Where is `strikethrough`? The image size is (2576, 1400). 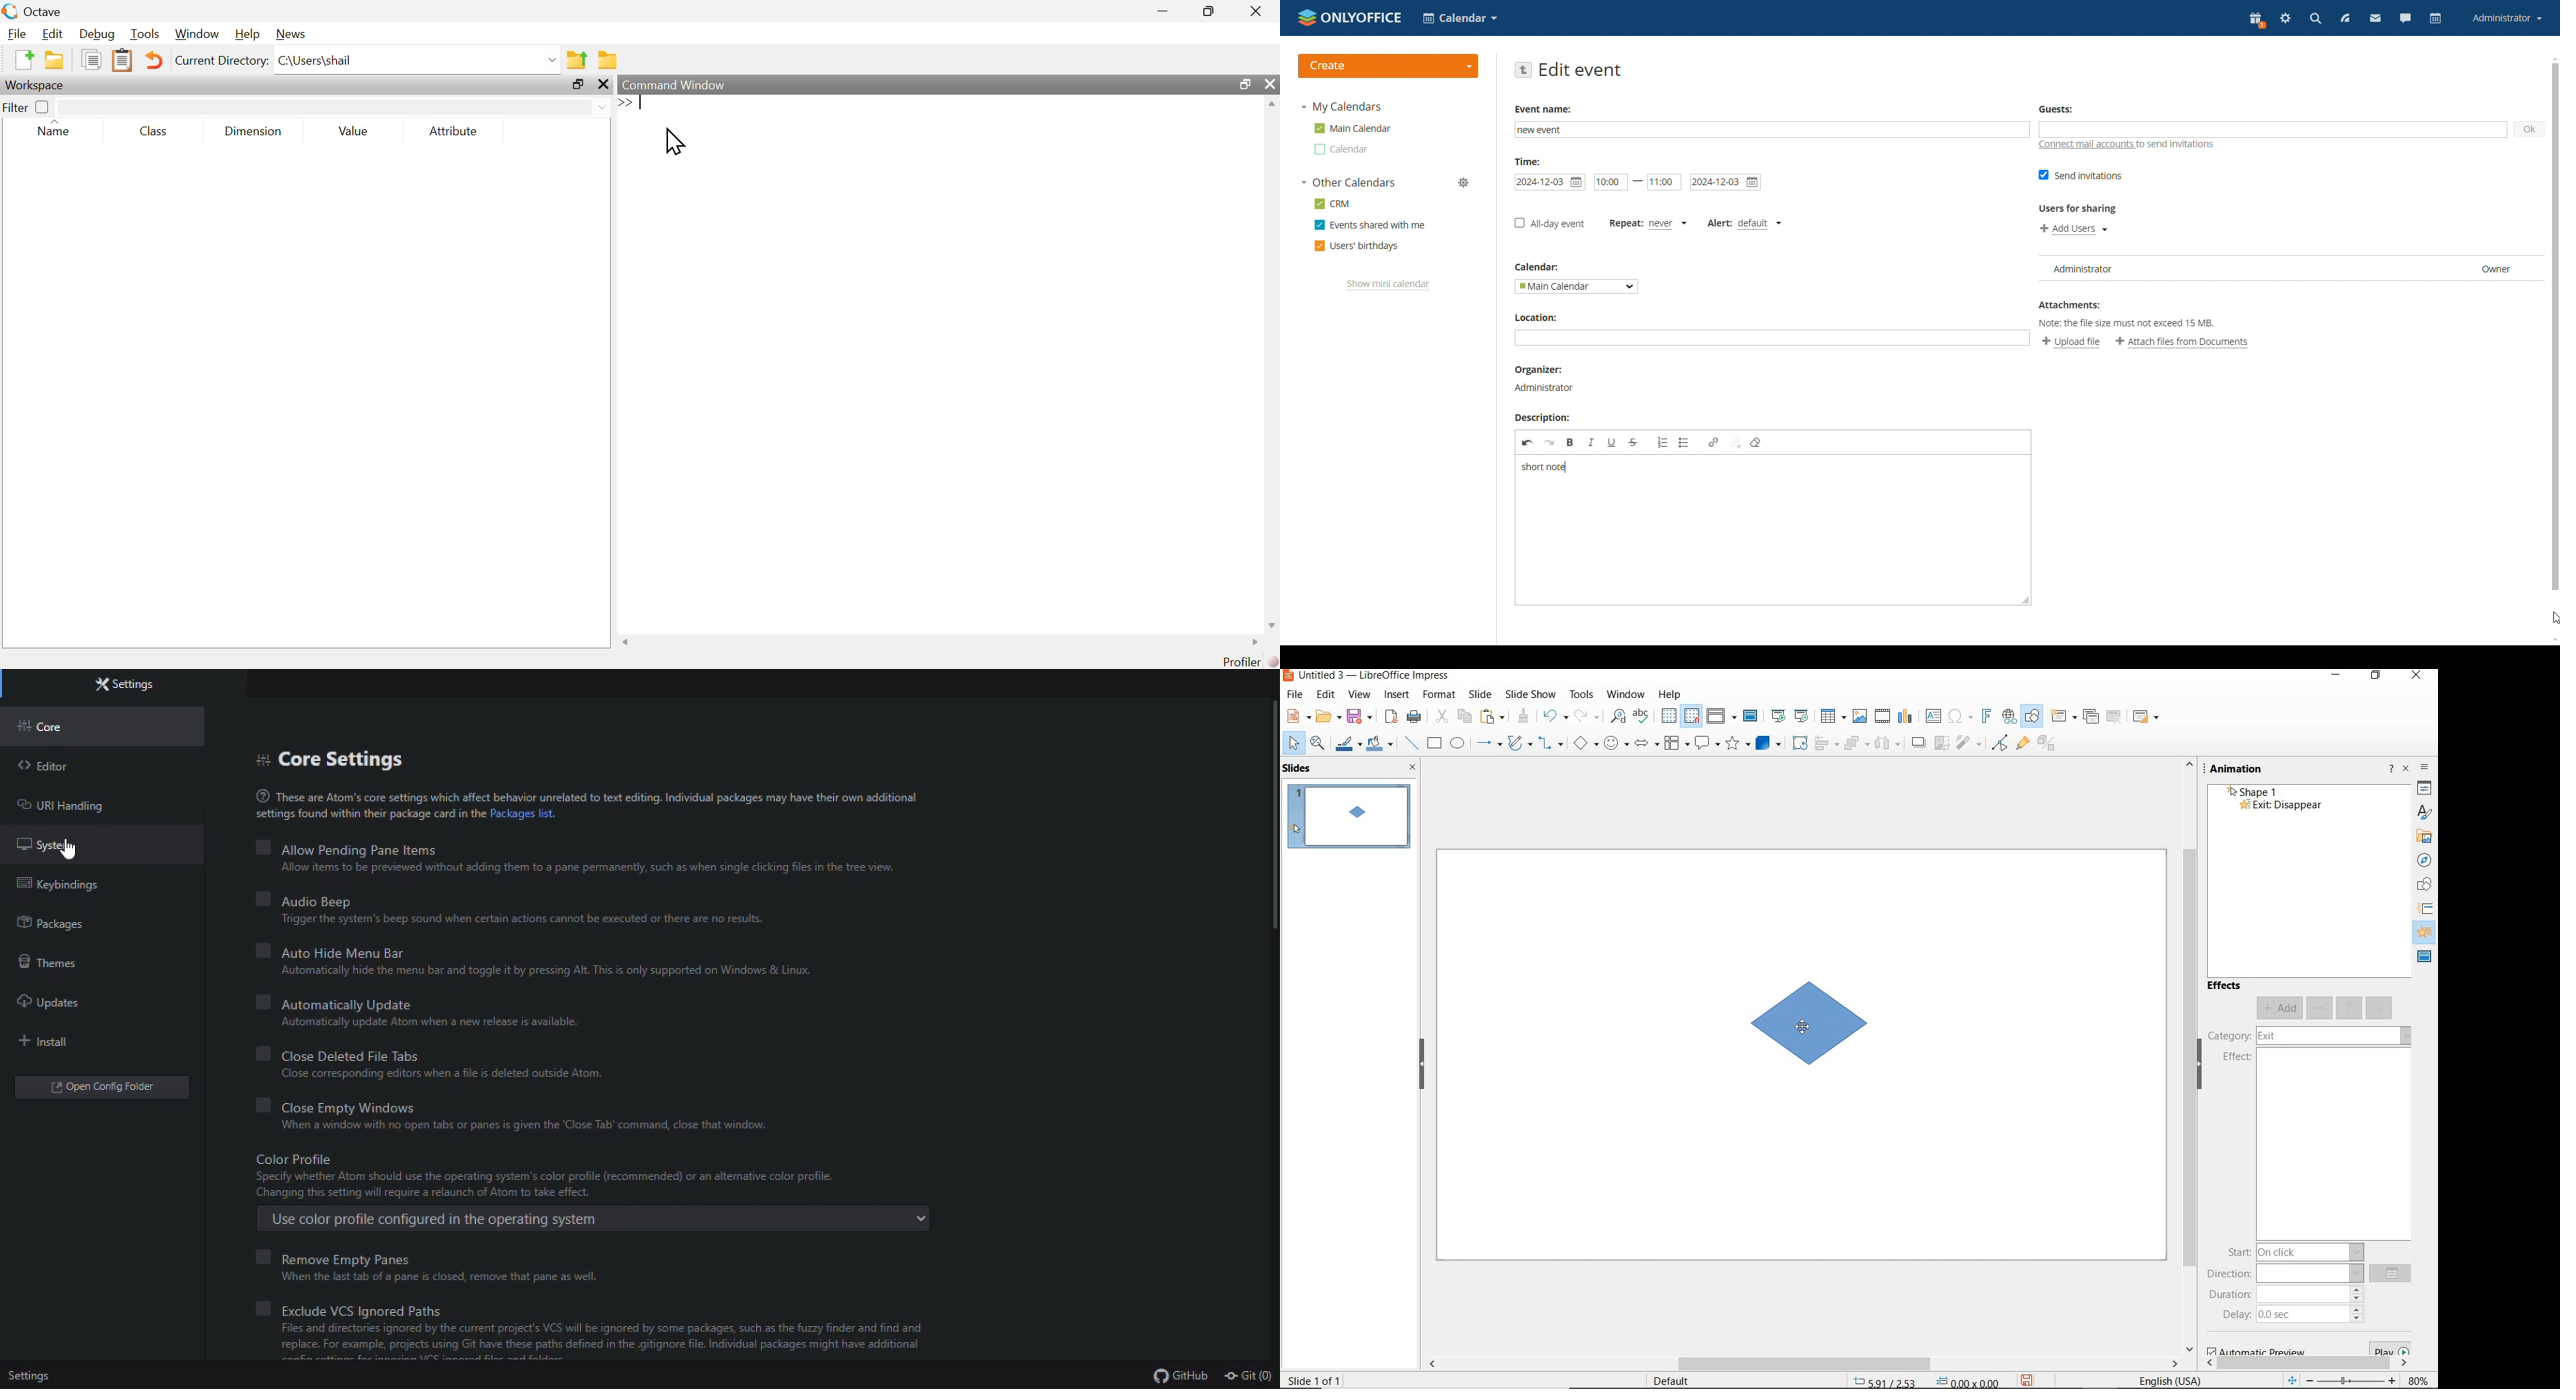 strikethrough is located at coordinates (1633, 443).